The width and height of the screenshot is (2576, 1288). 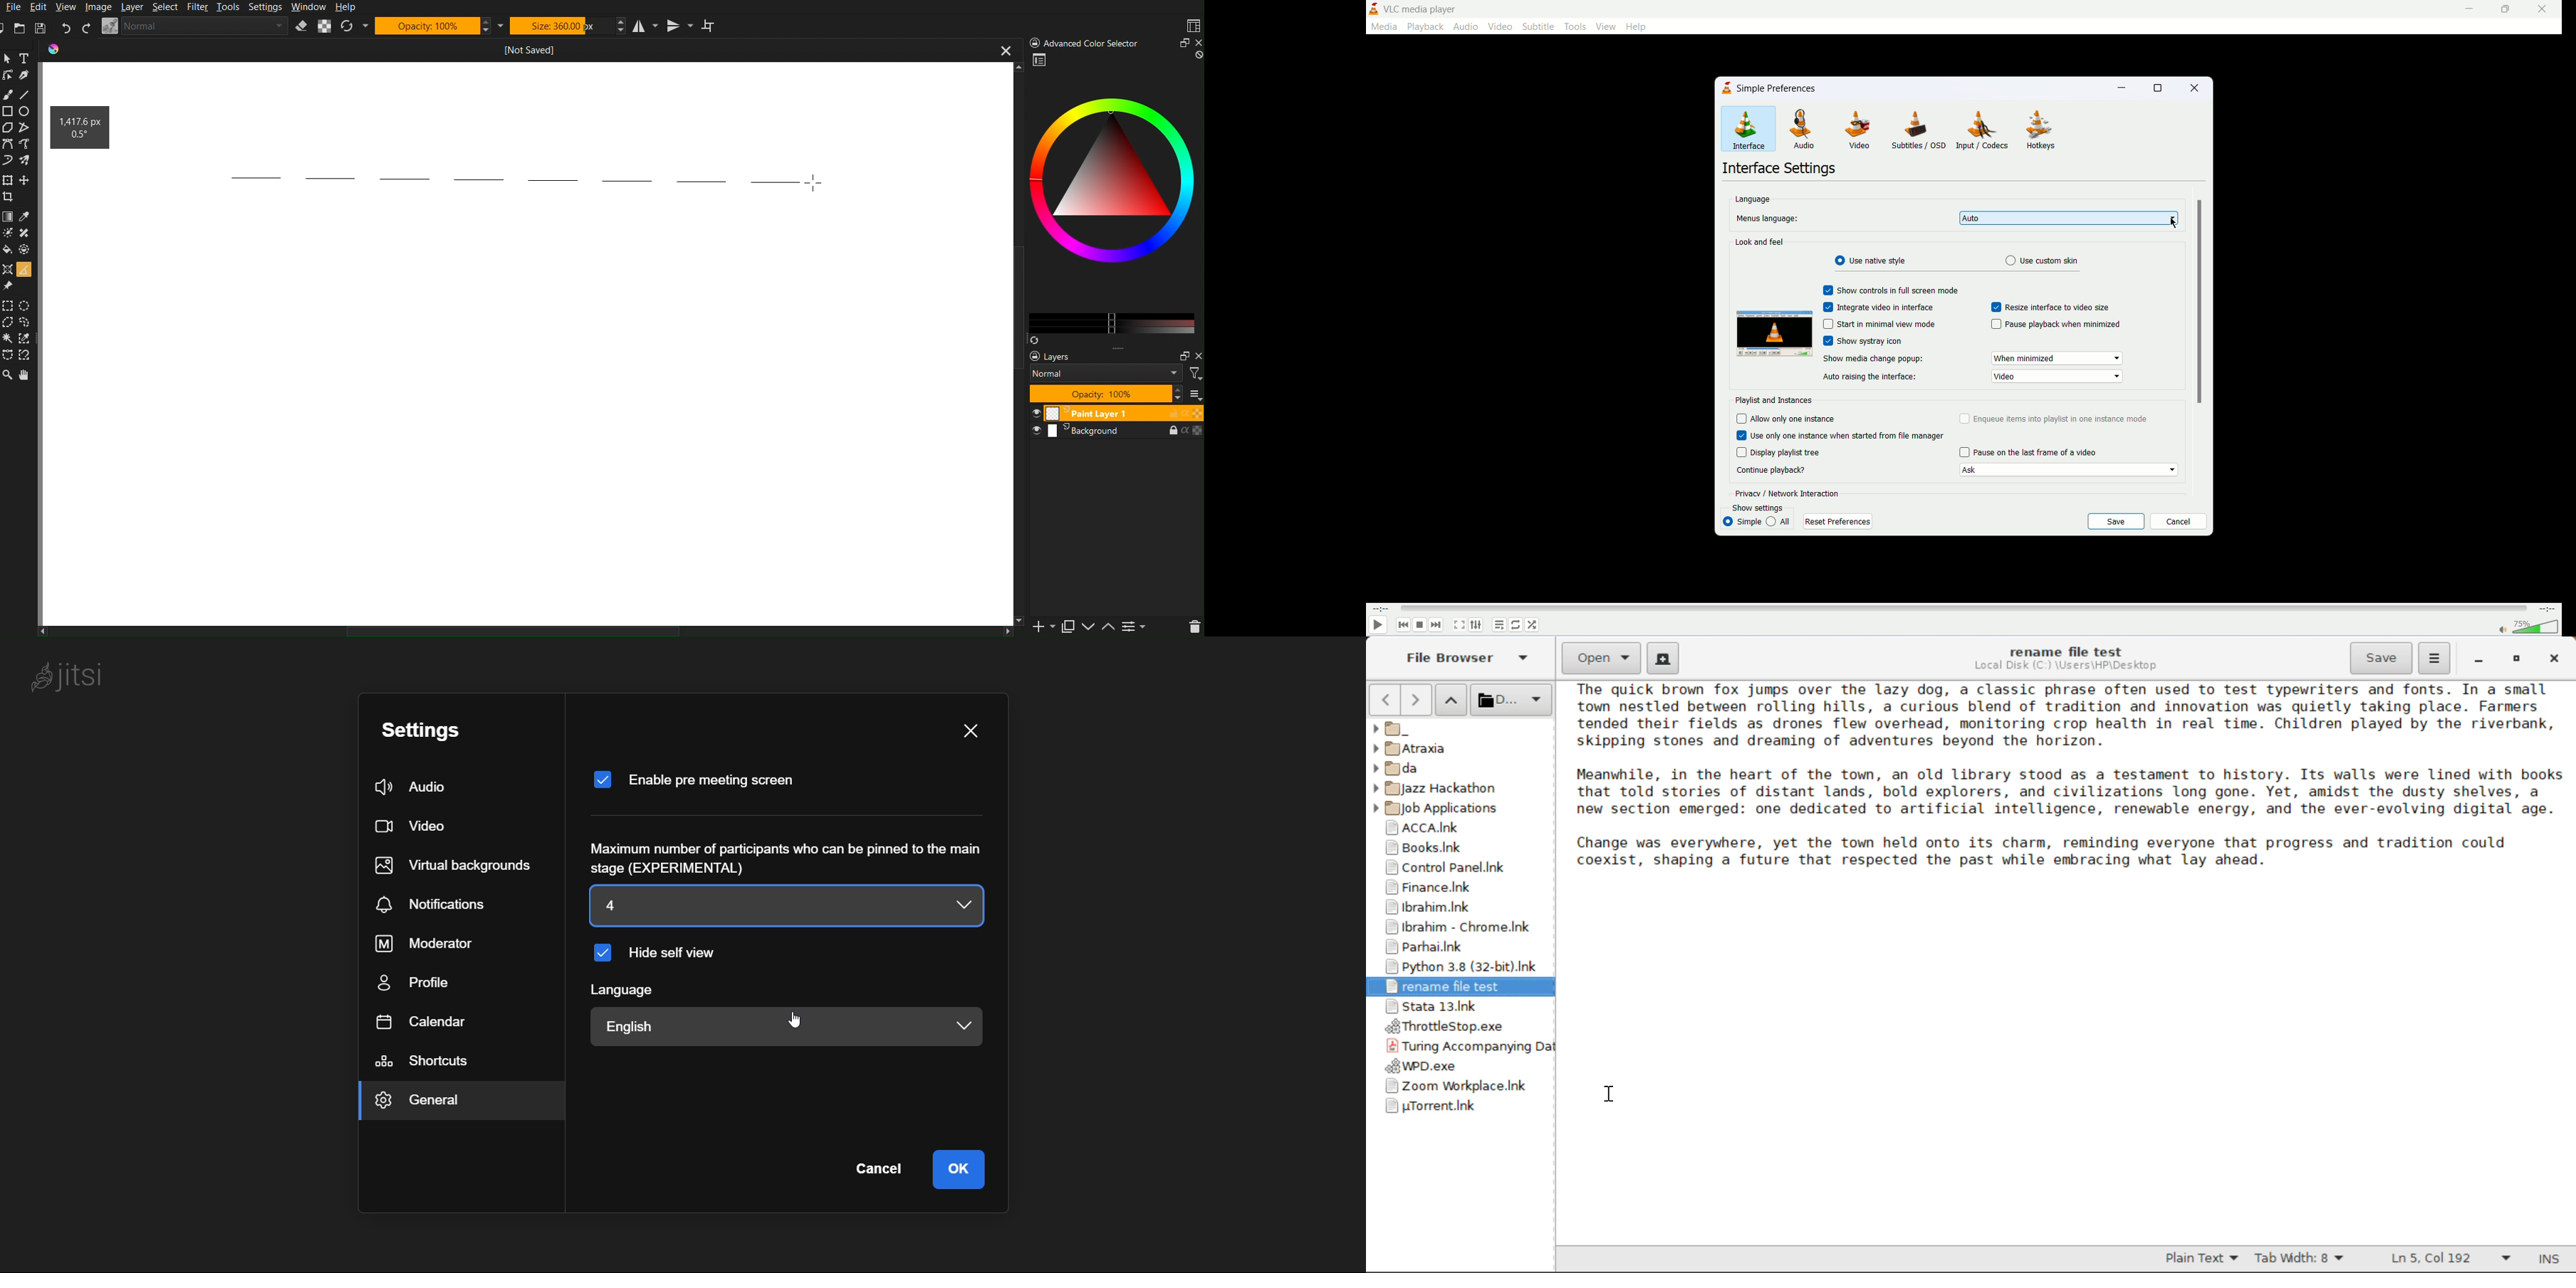 What do you see at coordinates (2435, 657) in the screenshot?
I see `More Options` at bounding box center [2435, 657].